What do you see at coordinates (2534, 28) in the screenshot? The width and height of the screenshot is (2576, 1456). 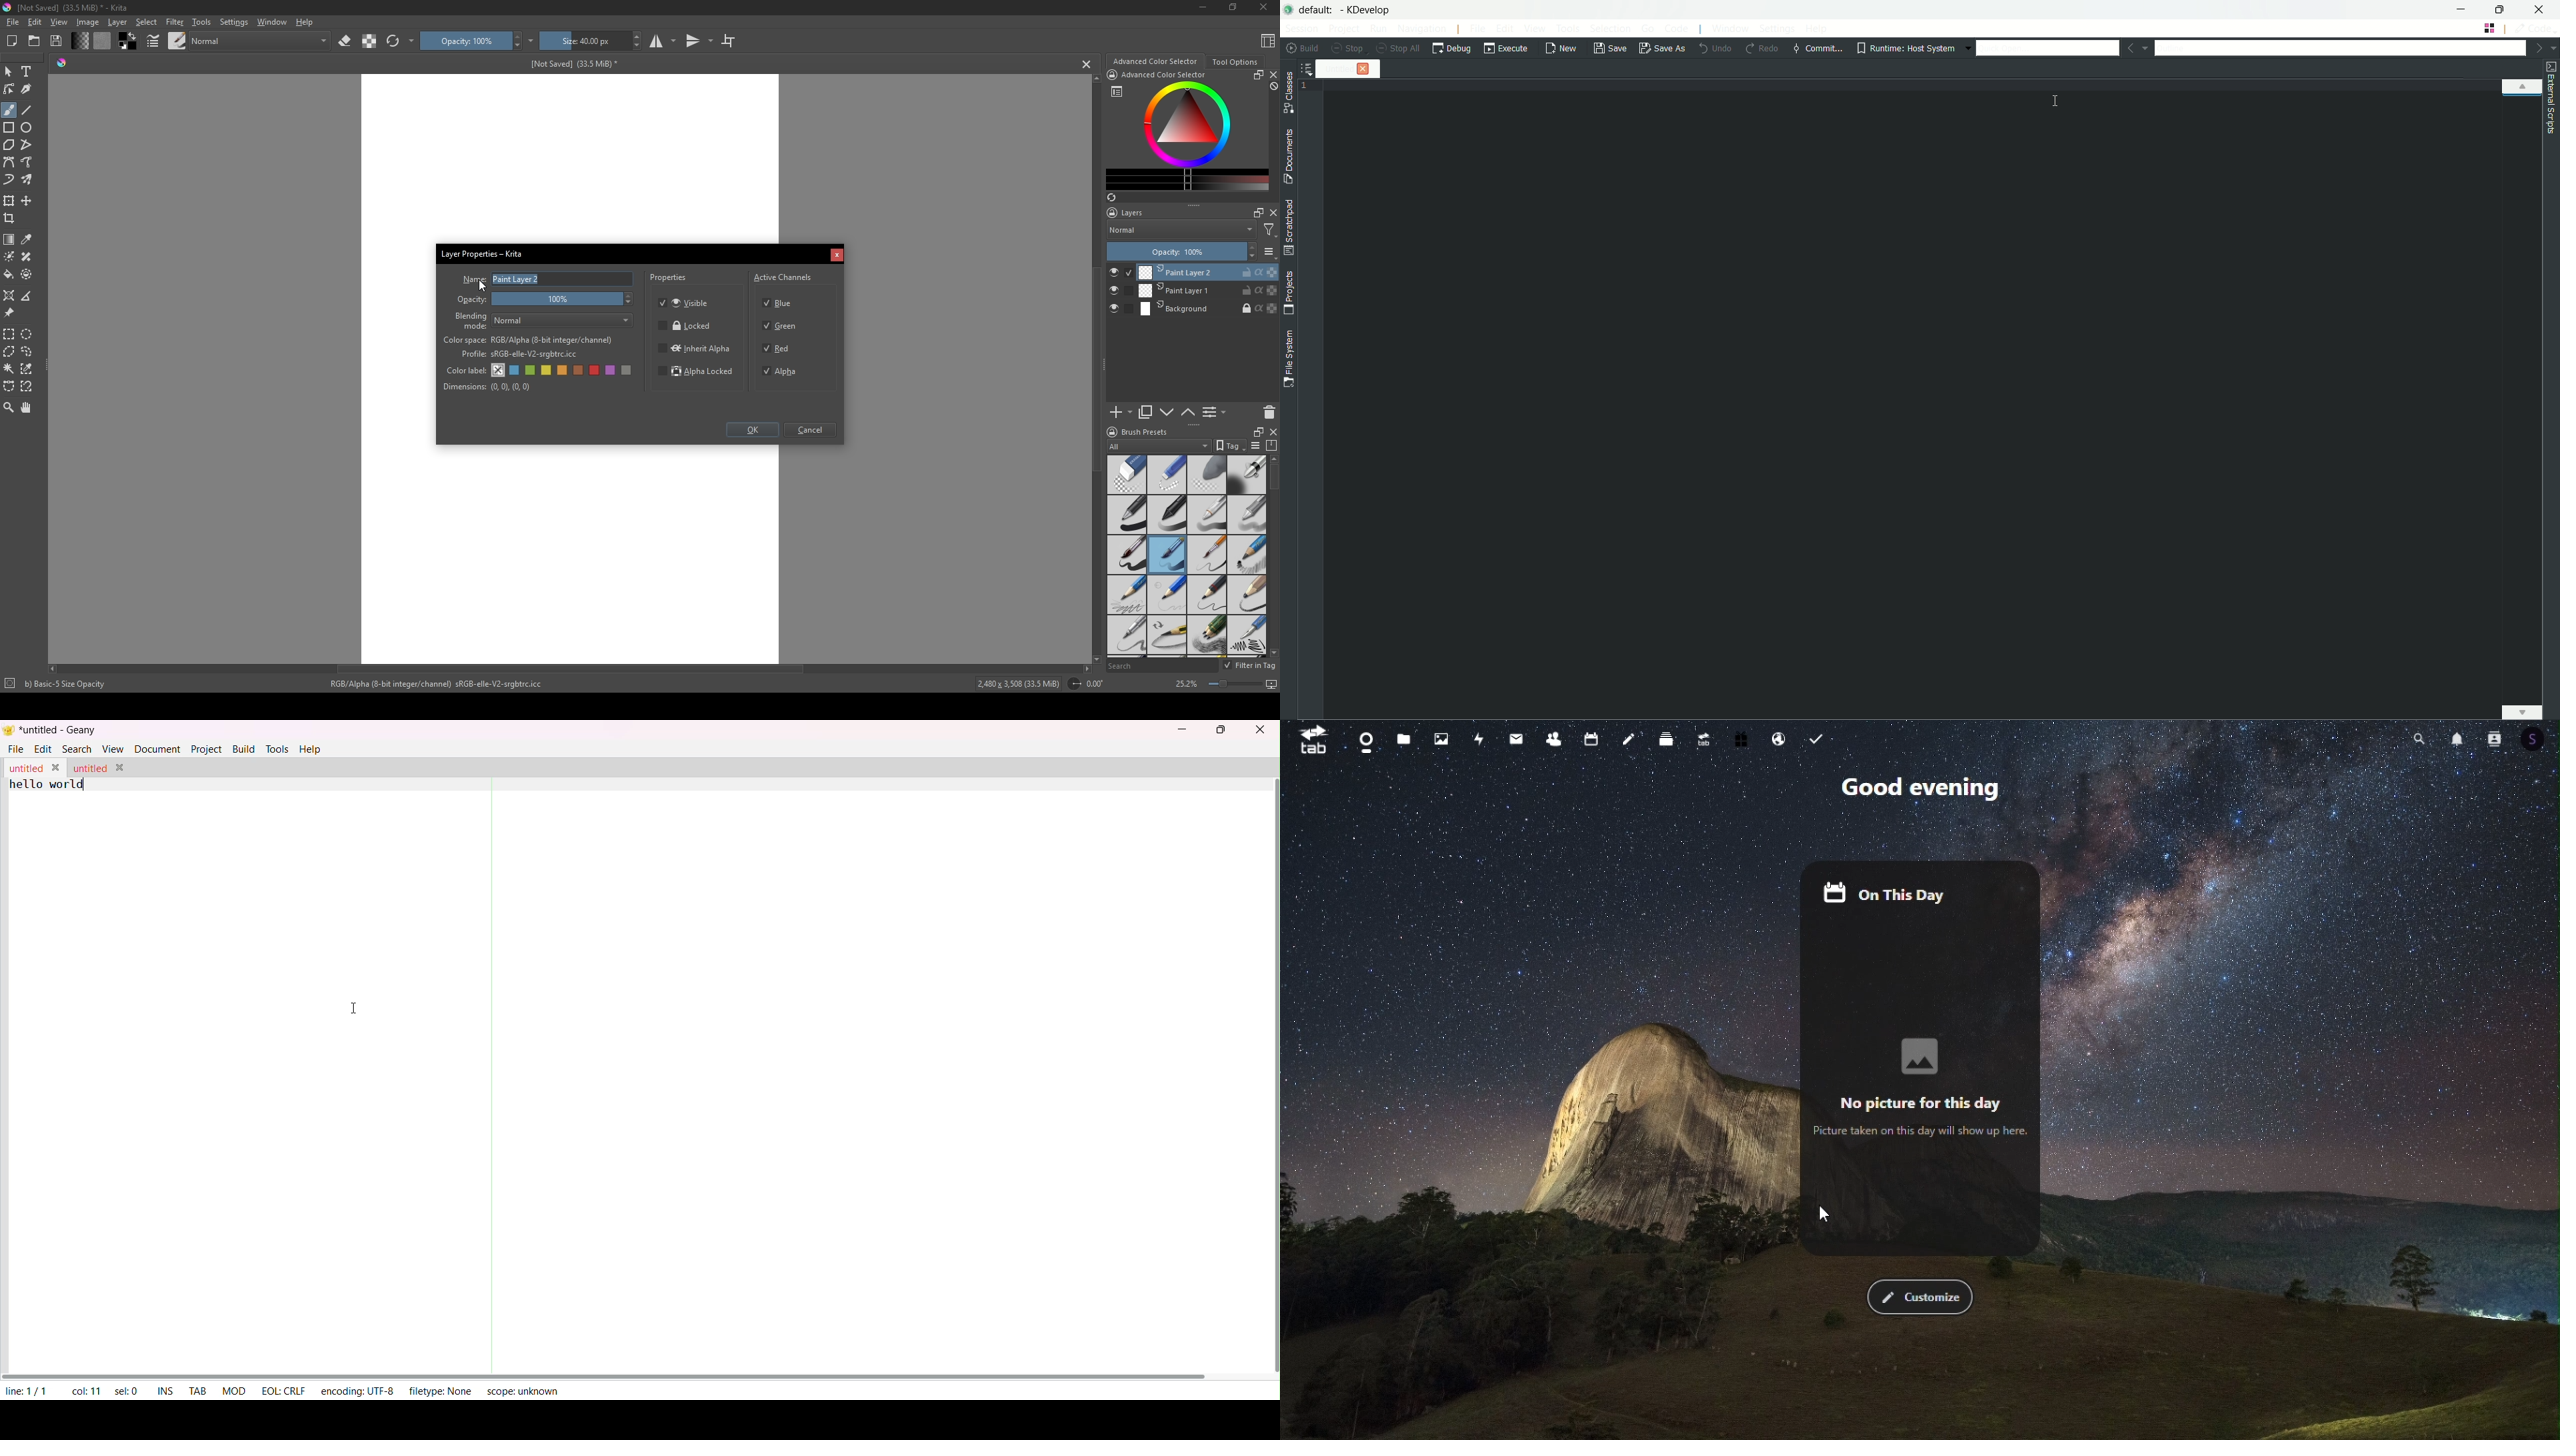 I see `execute actions to change the area` at bounding box center [2534, 28].